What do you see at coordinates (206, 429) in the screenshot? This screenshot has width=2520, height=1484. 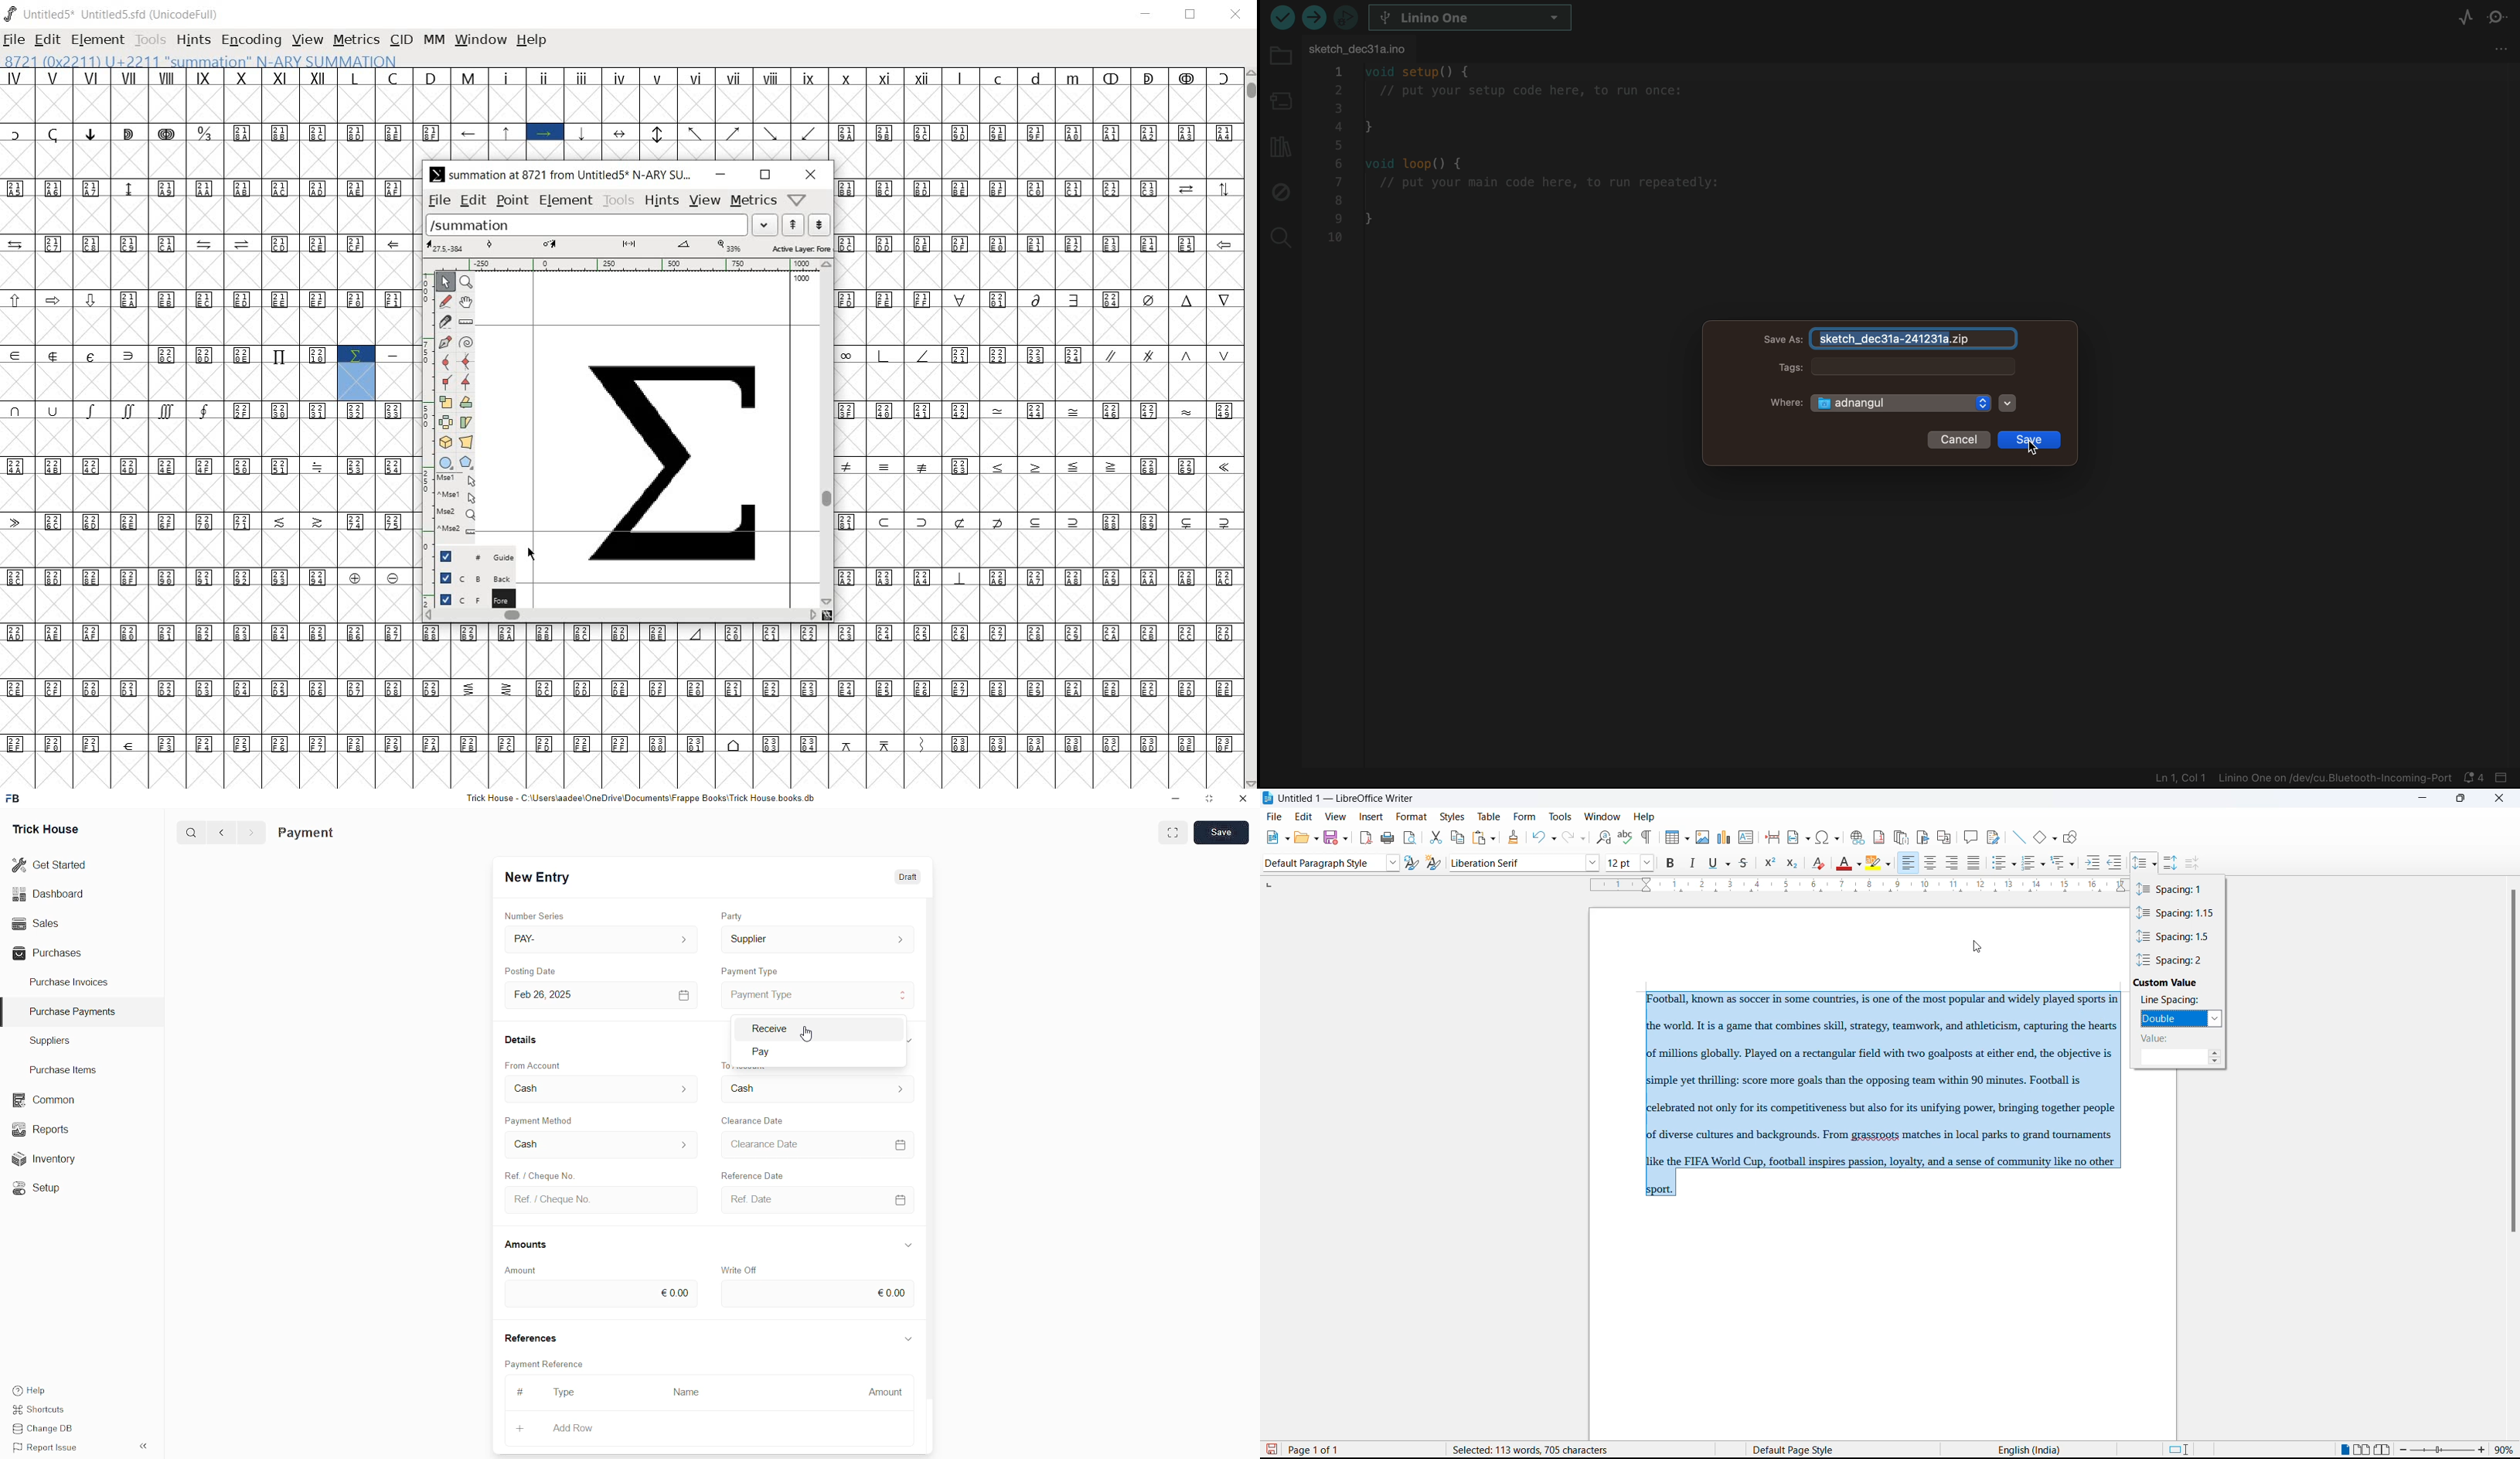 I see `glyph characters` at bounding box center [206, 429].